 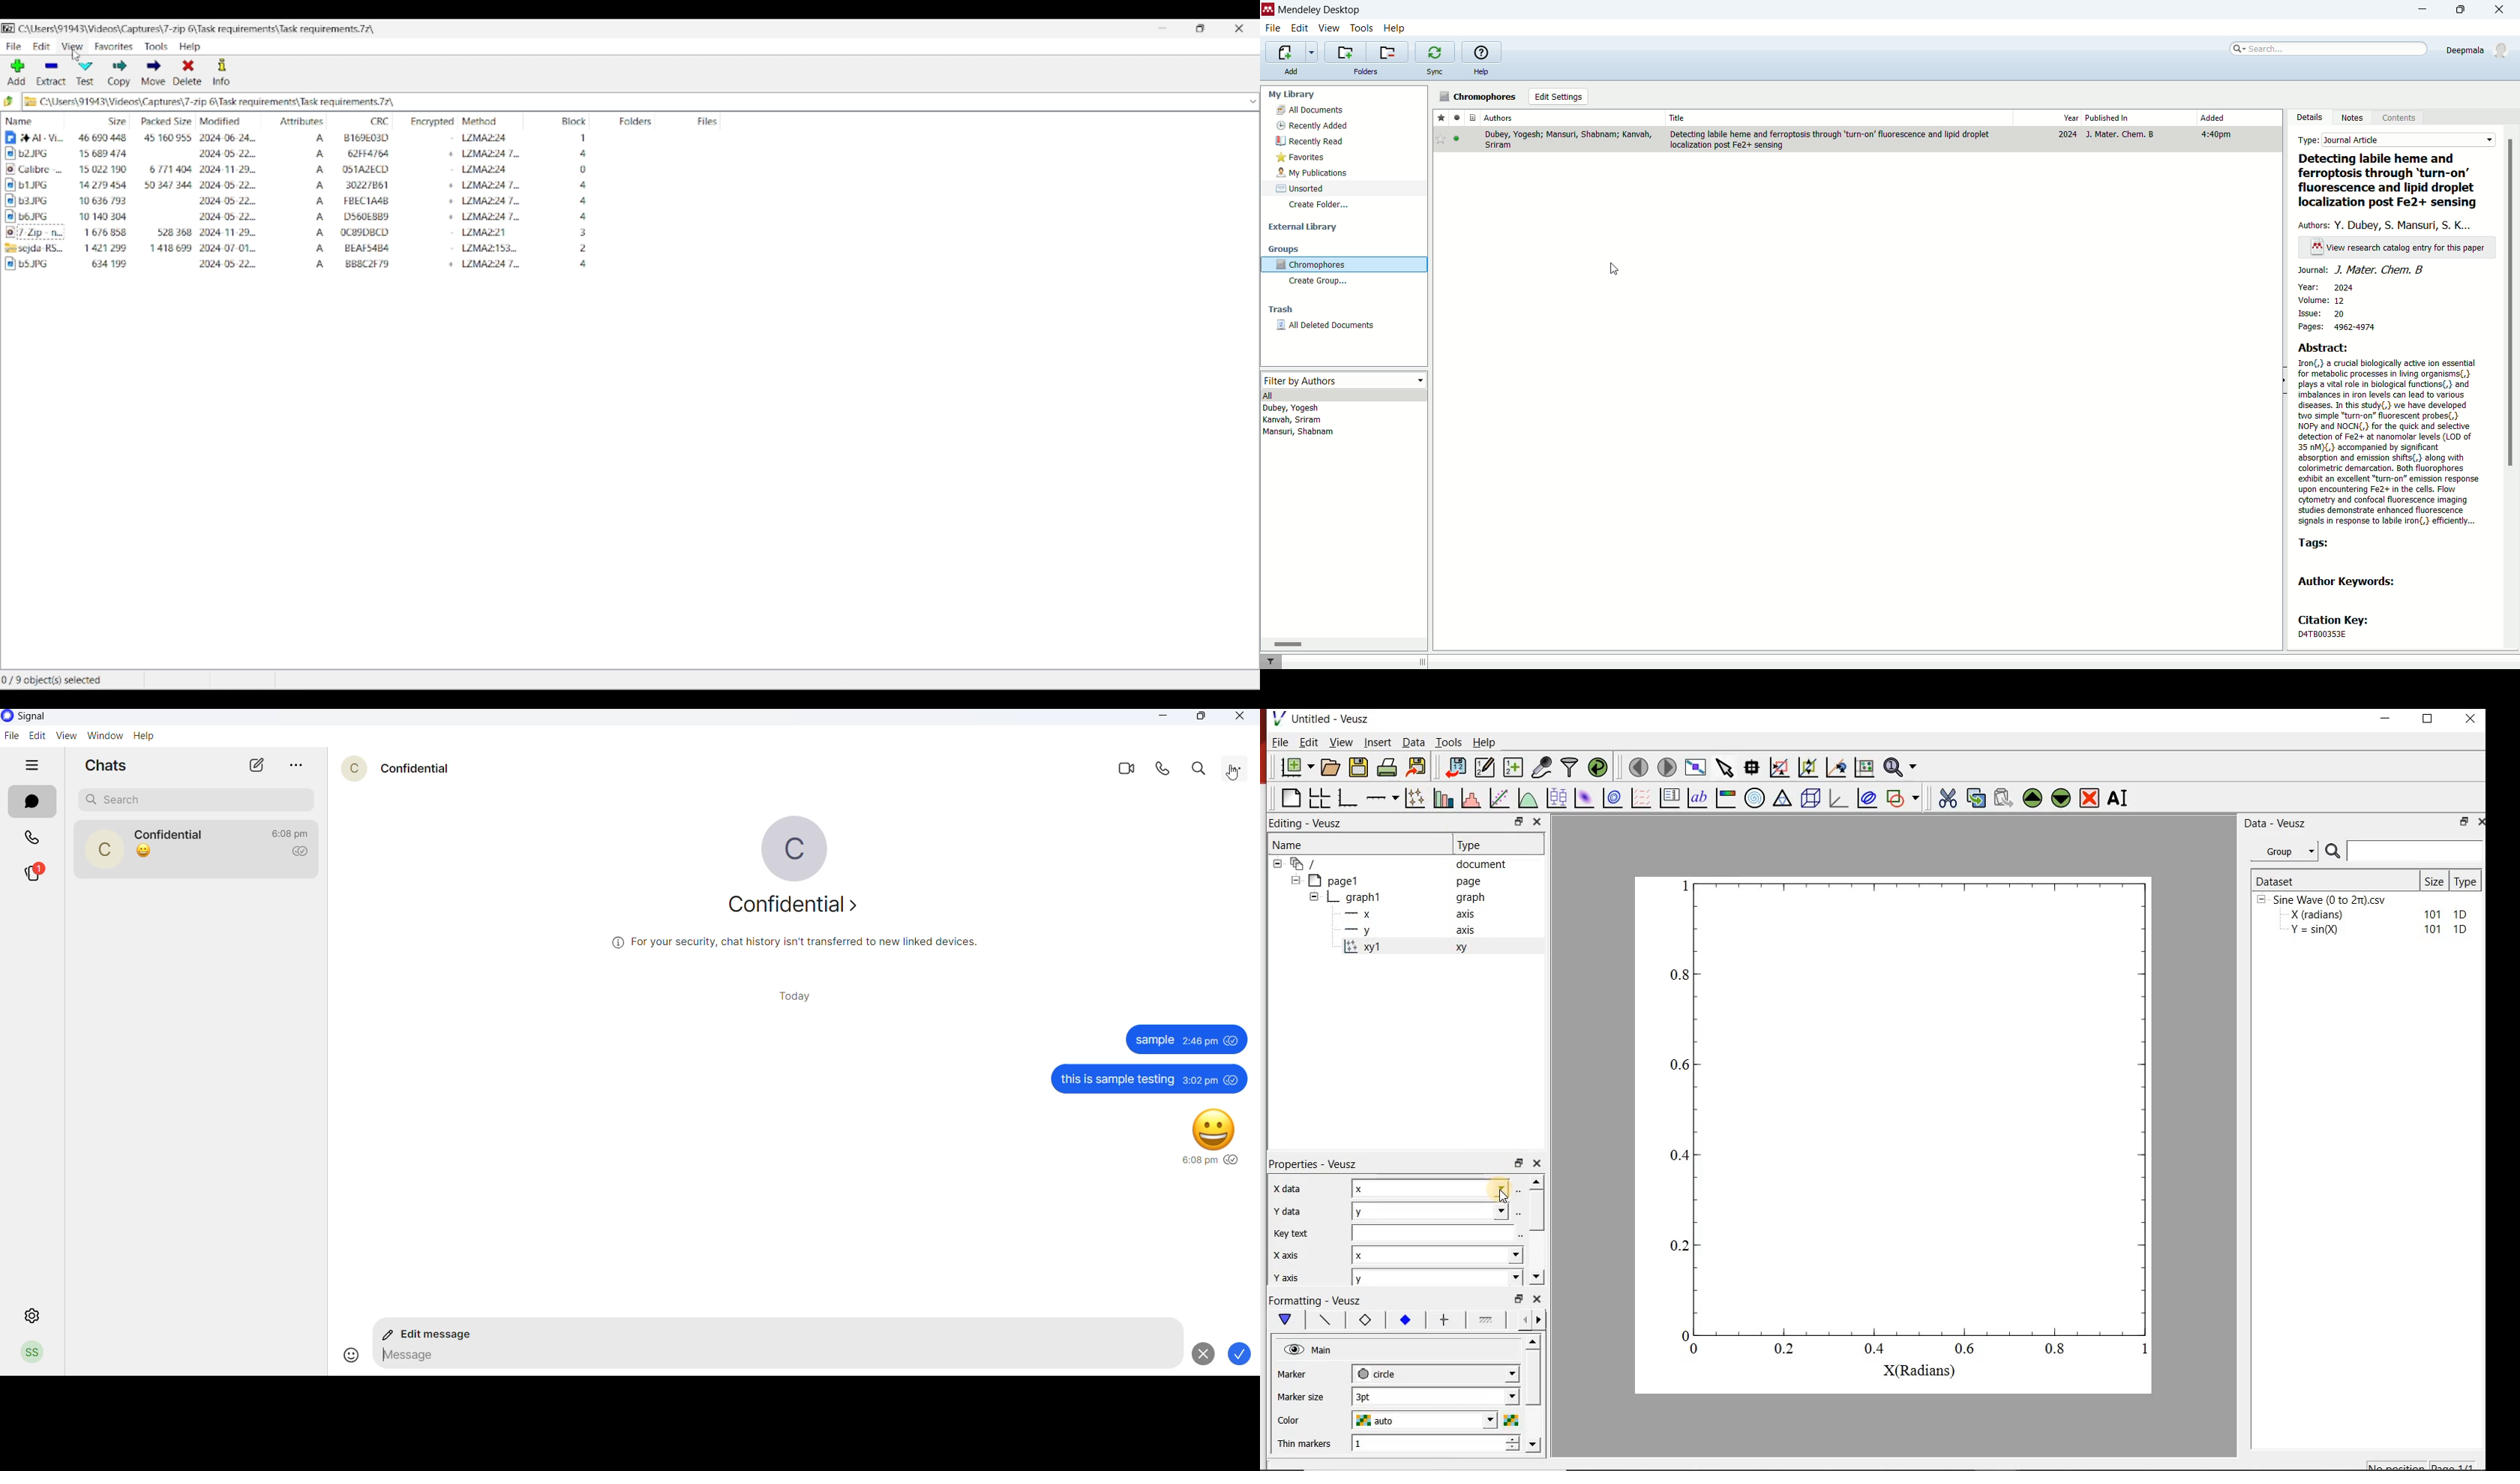 I want to click on view, so click(x=1330, y=28).